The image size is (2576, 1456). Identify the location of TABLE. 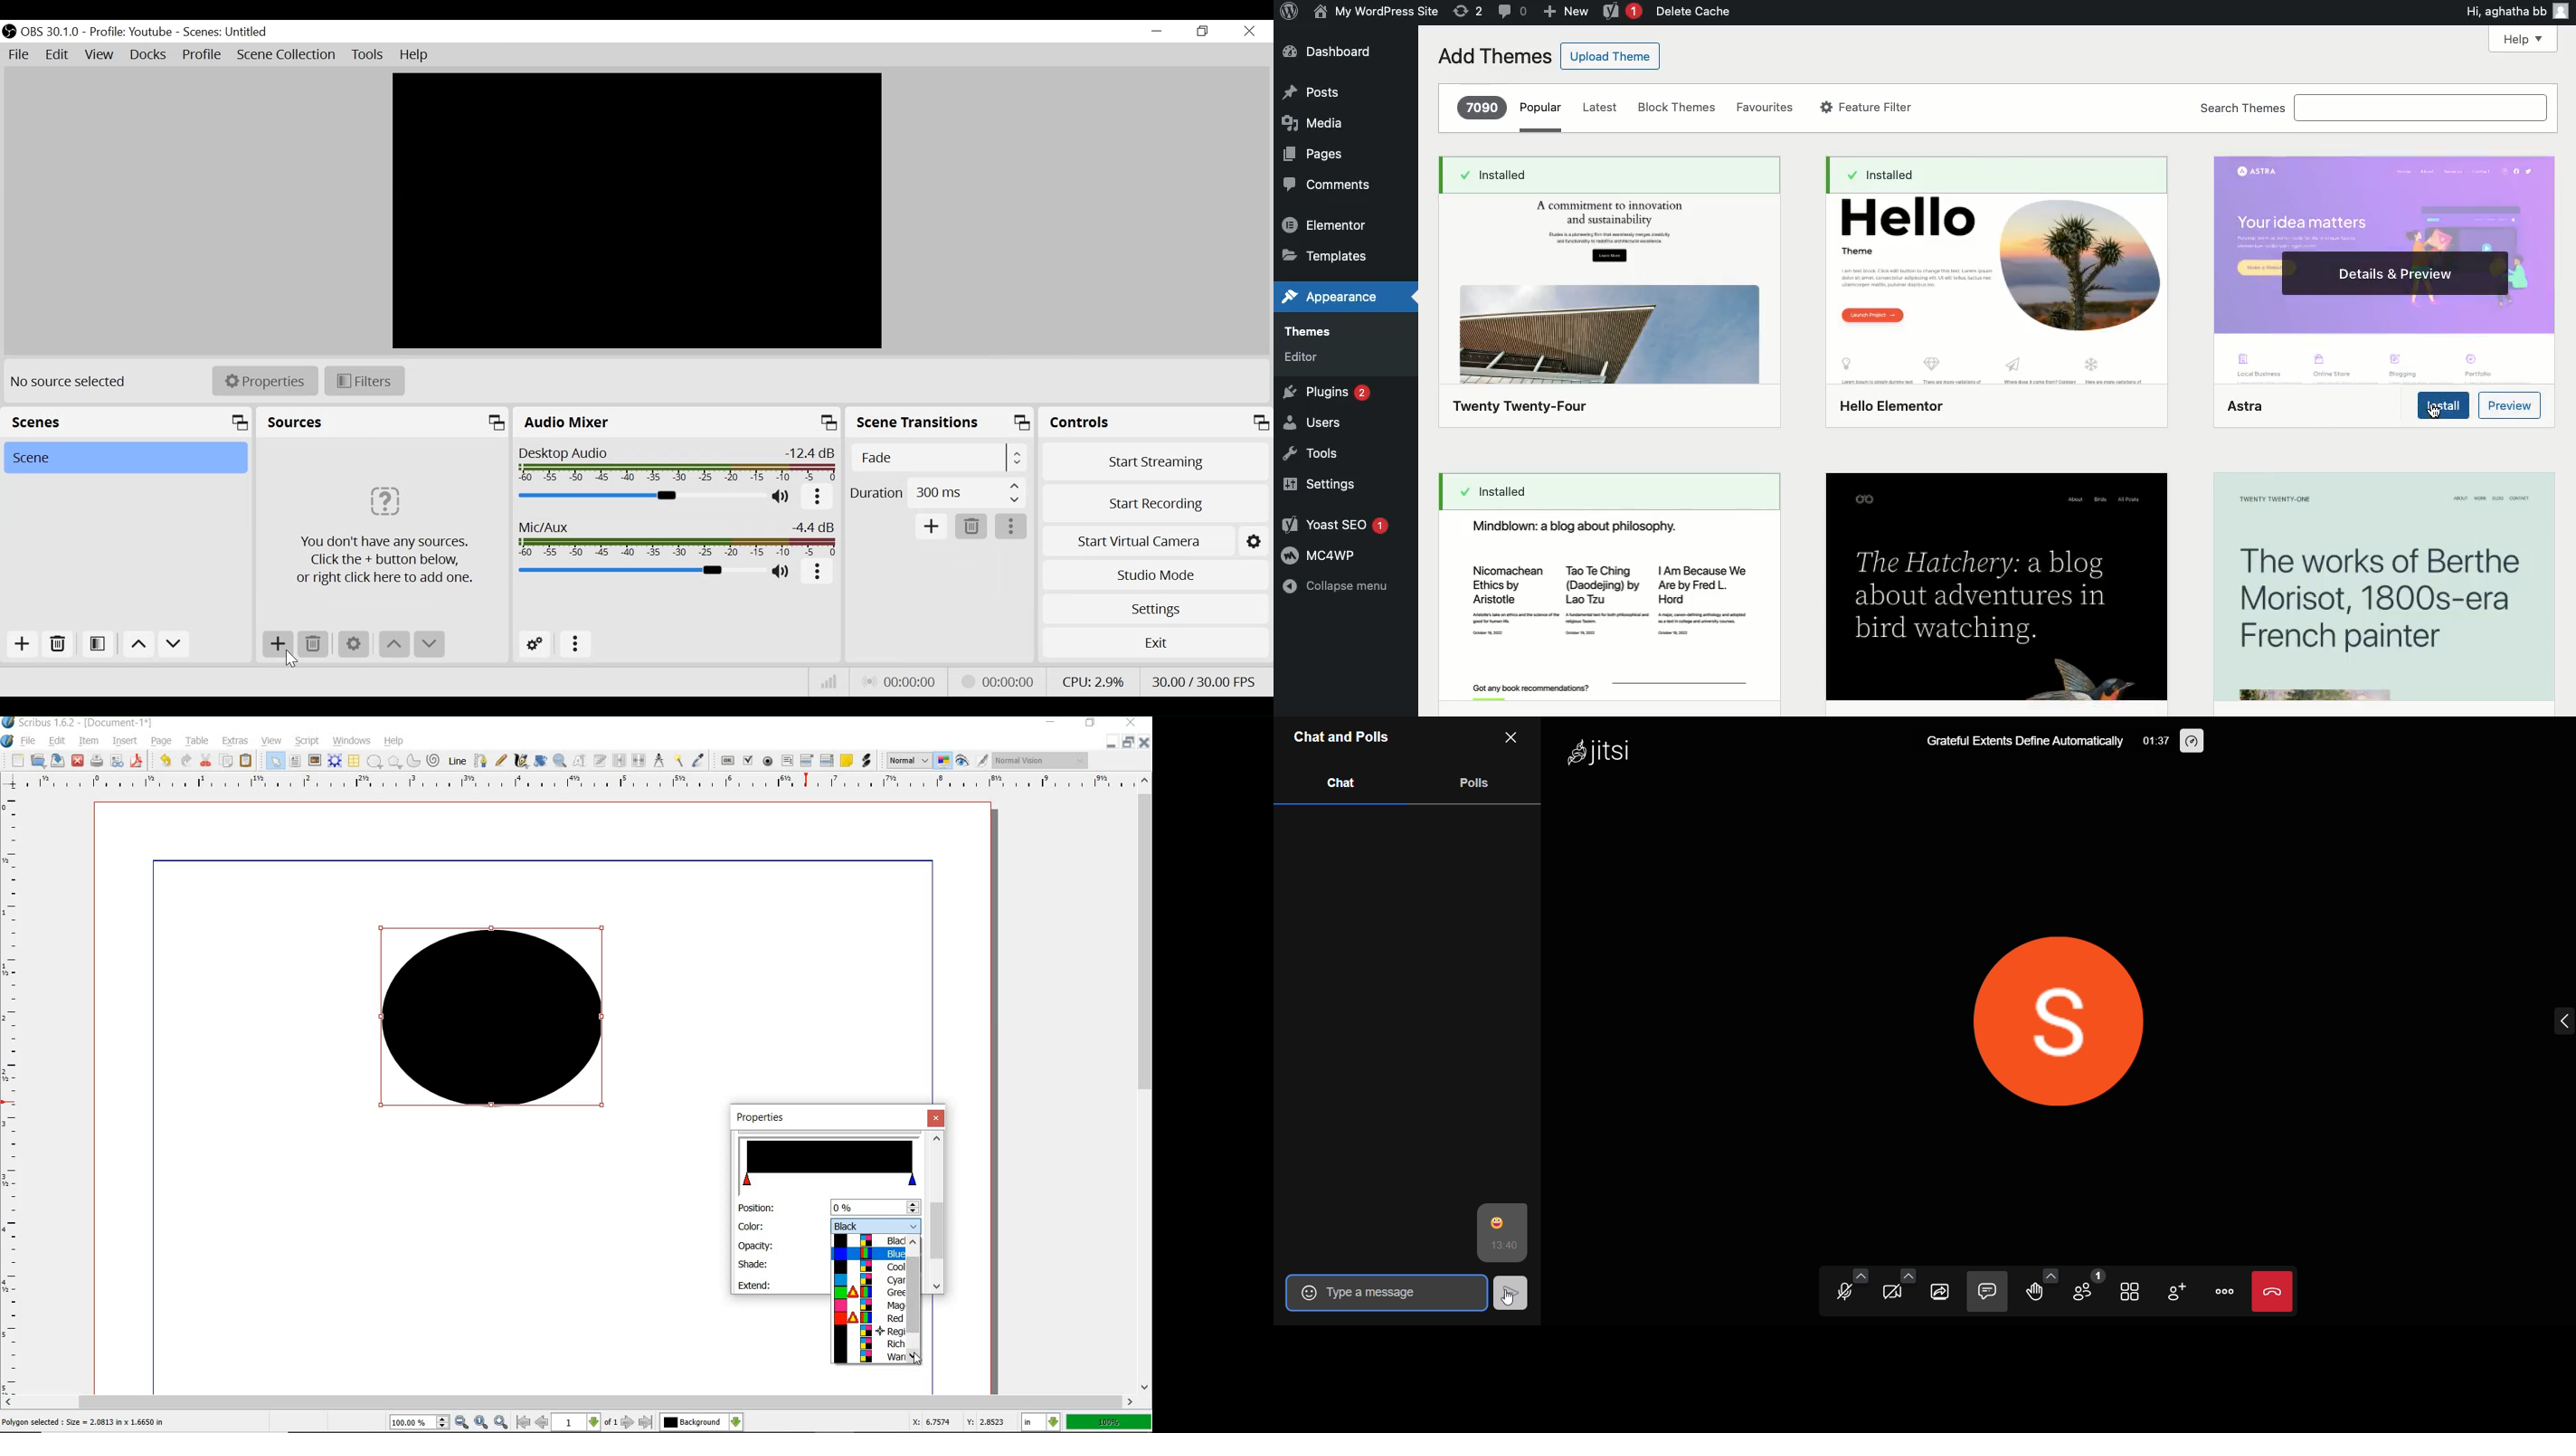
(353, 761).